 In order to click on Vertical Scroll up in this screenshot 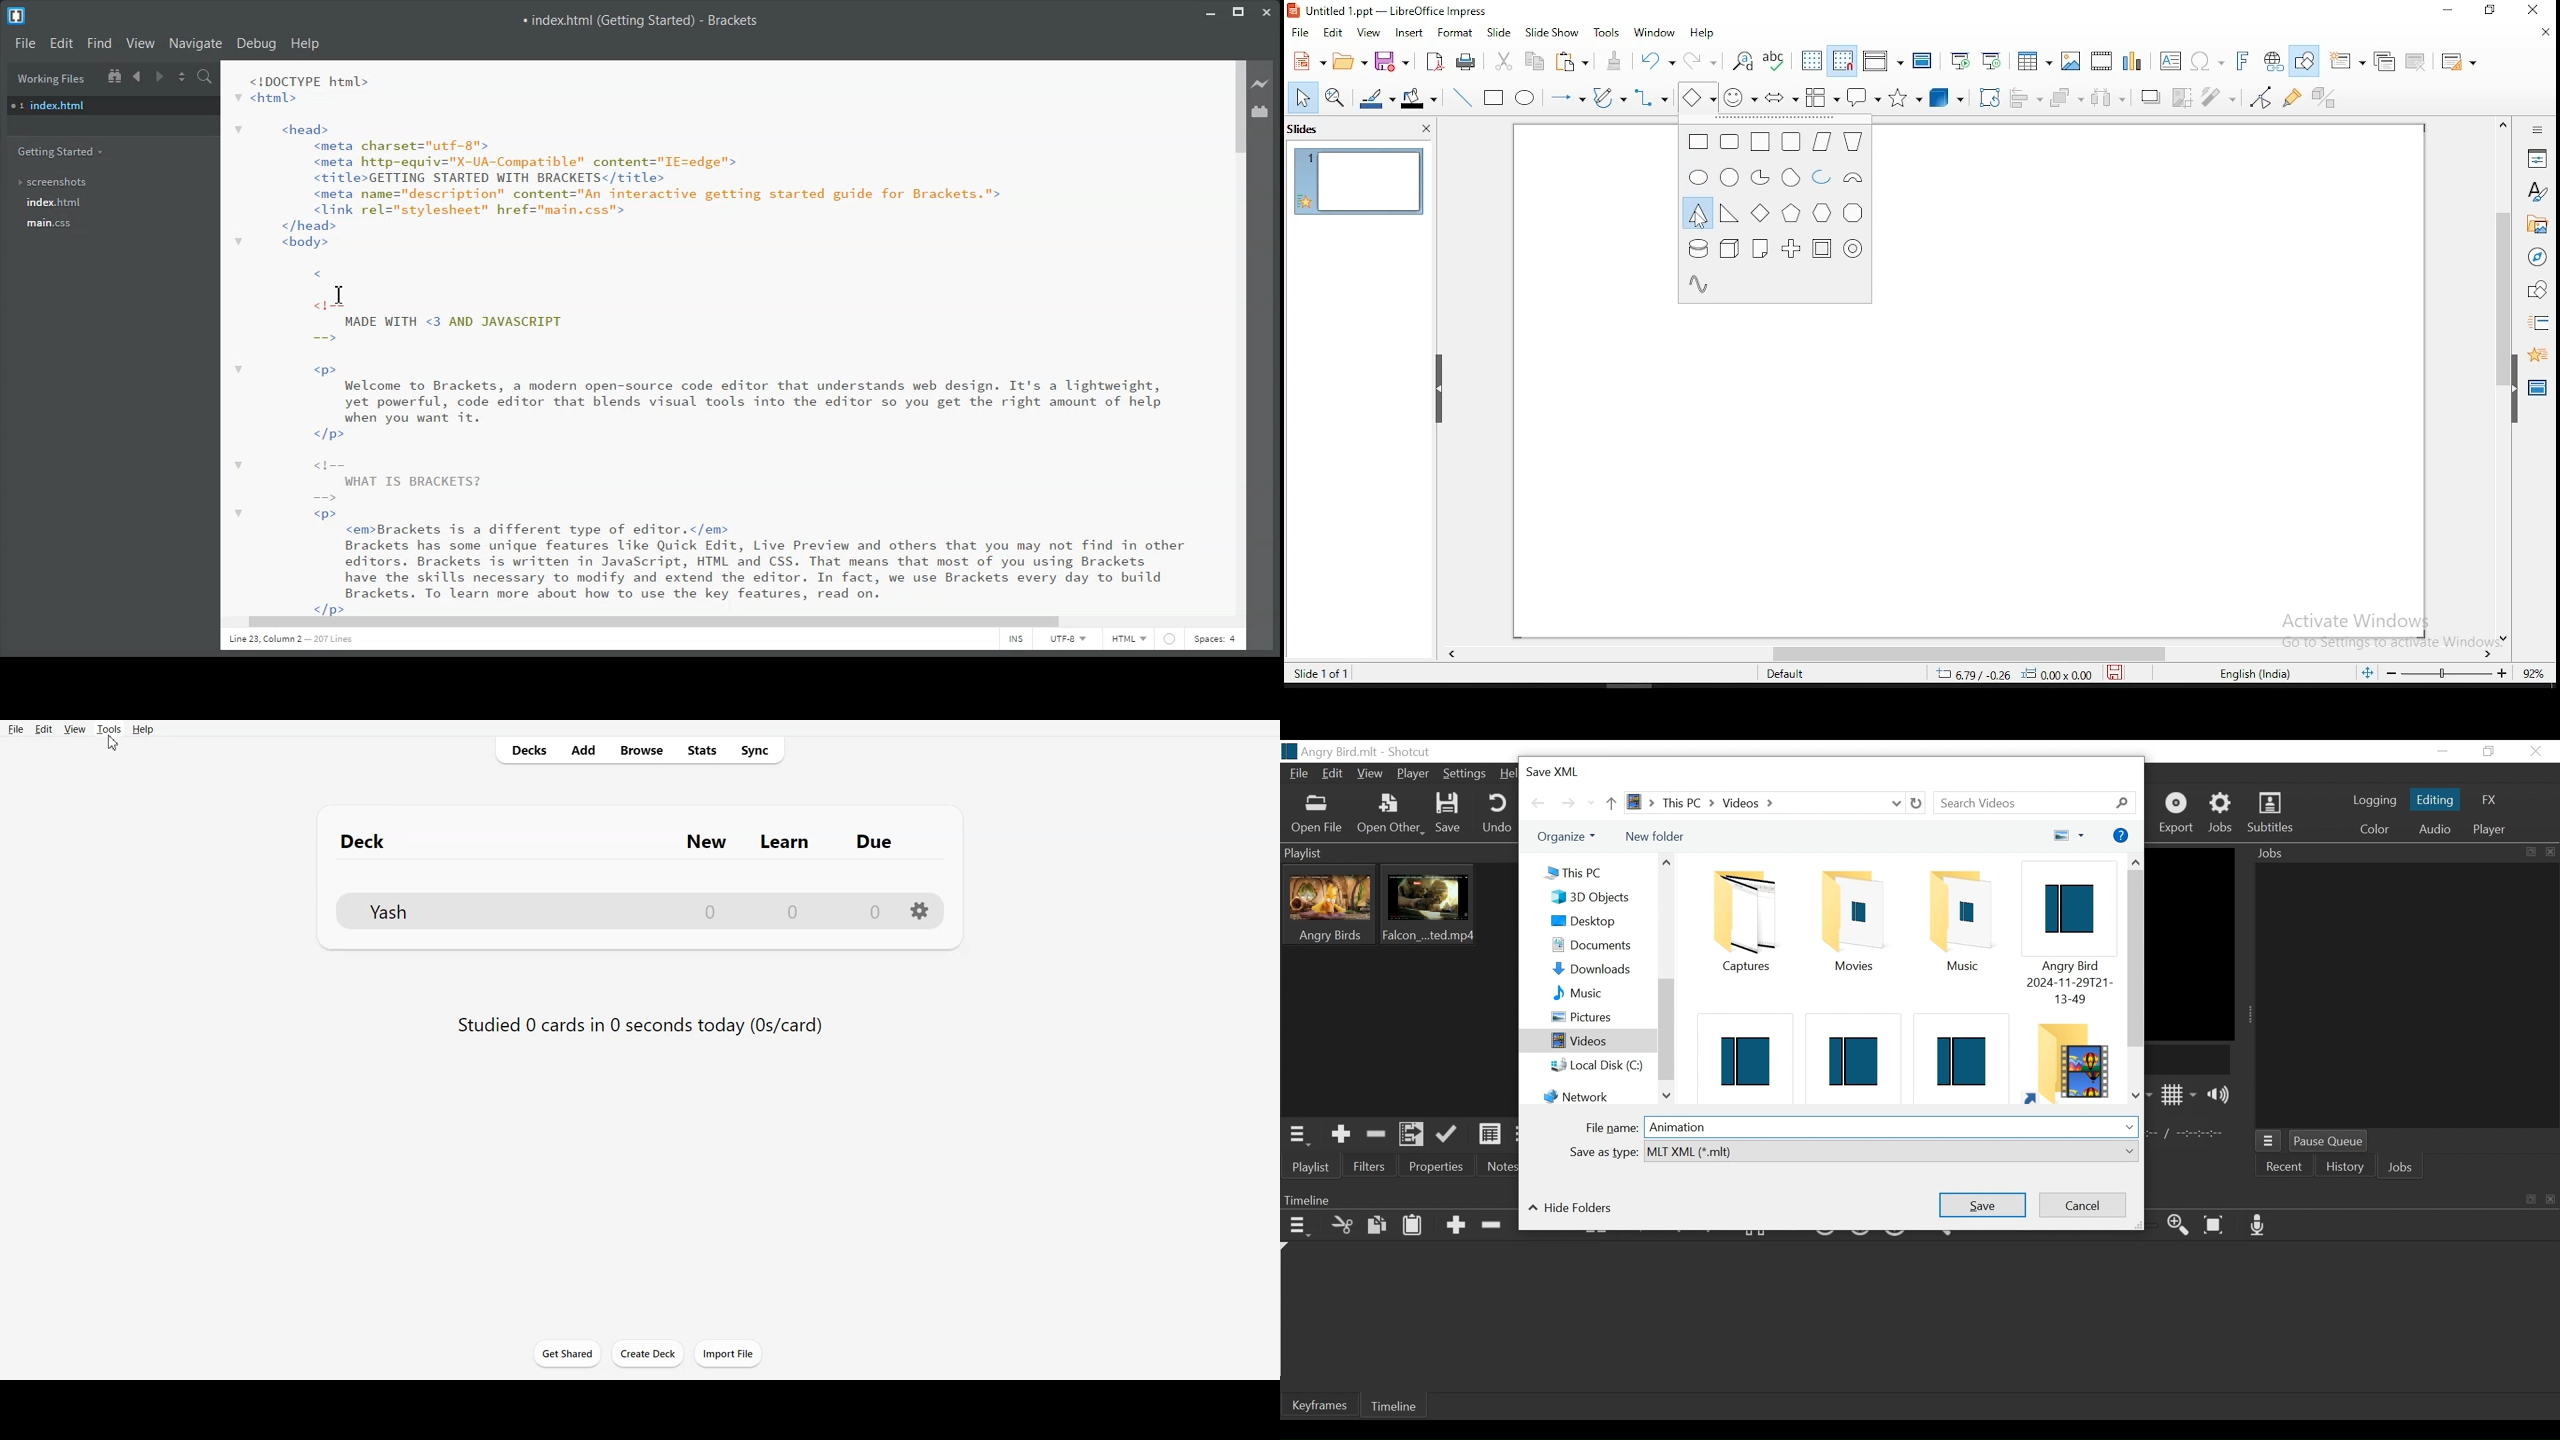, I will do `click(2139, 959)`.